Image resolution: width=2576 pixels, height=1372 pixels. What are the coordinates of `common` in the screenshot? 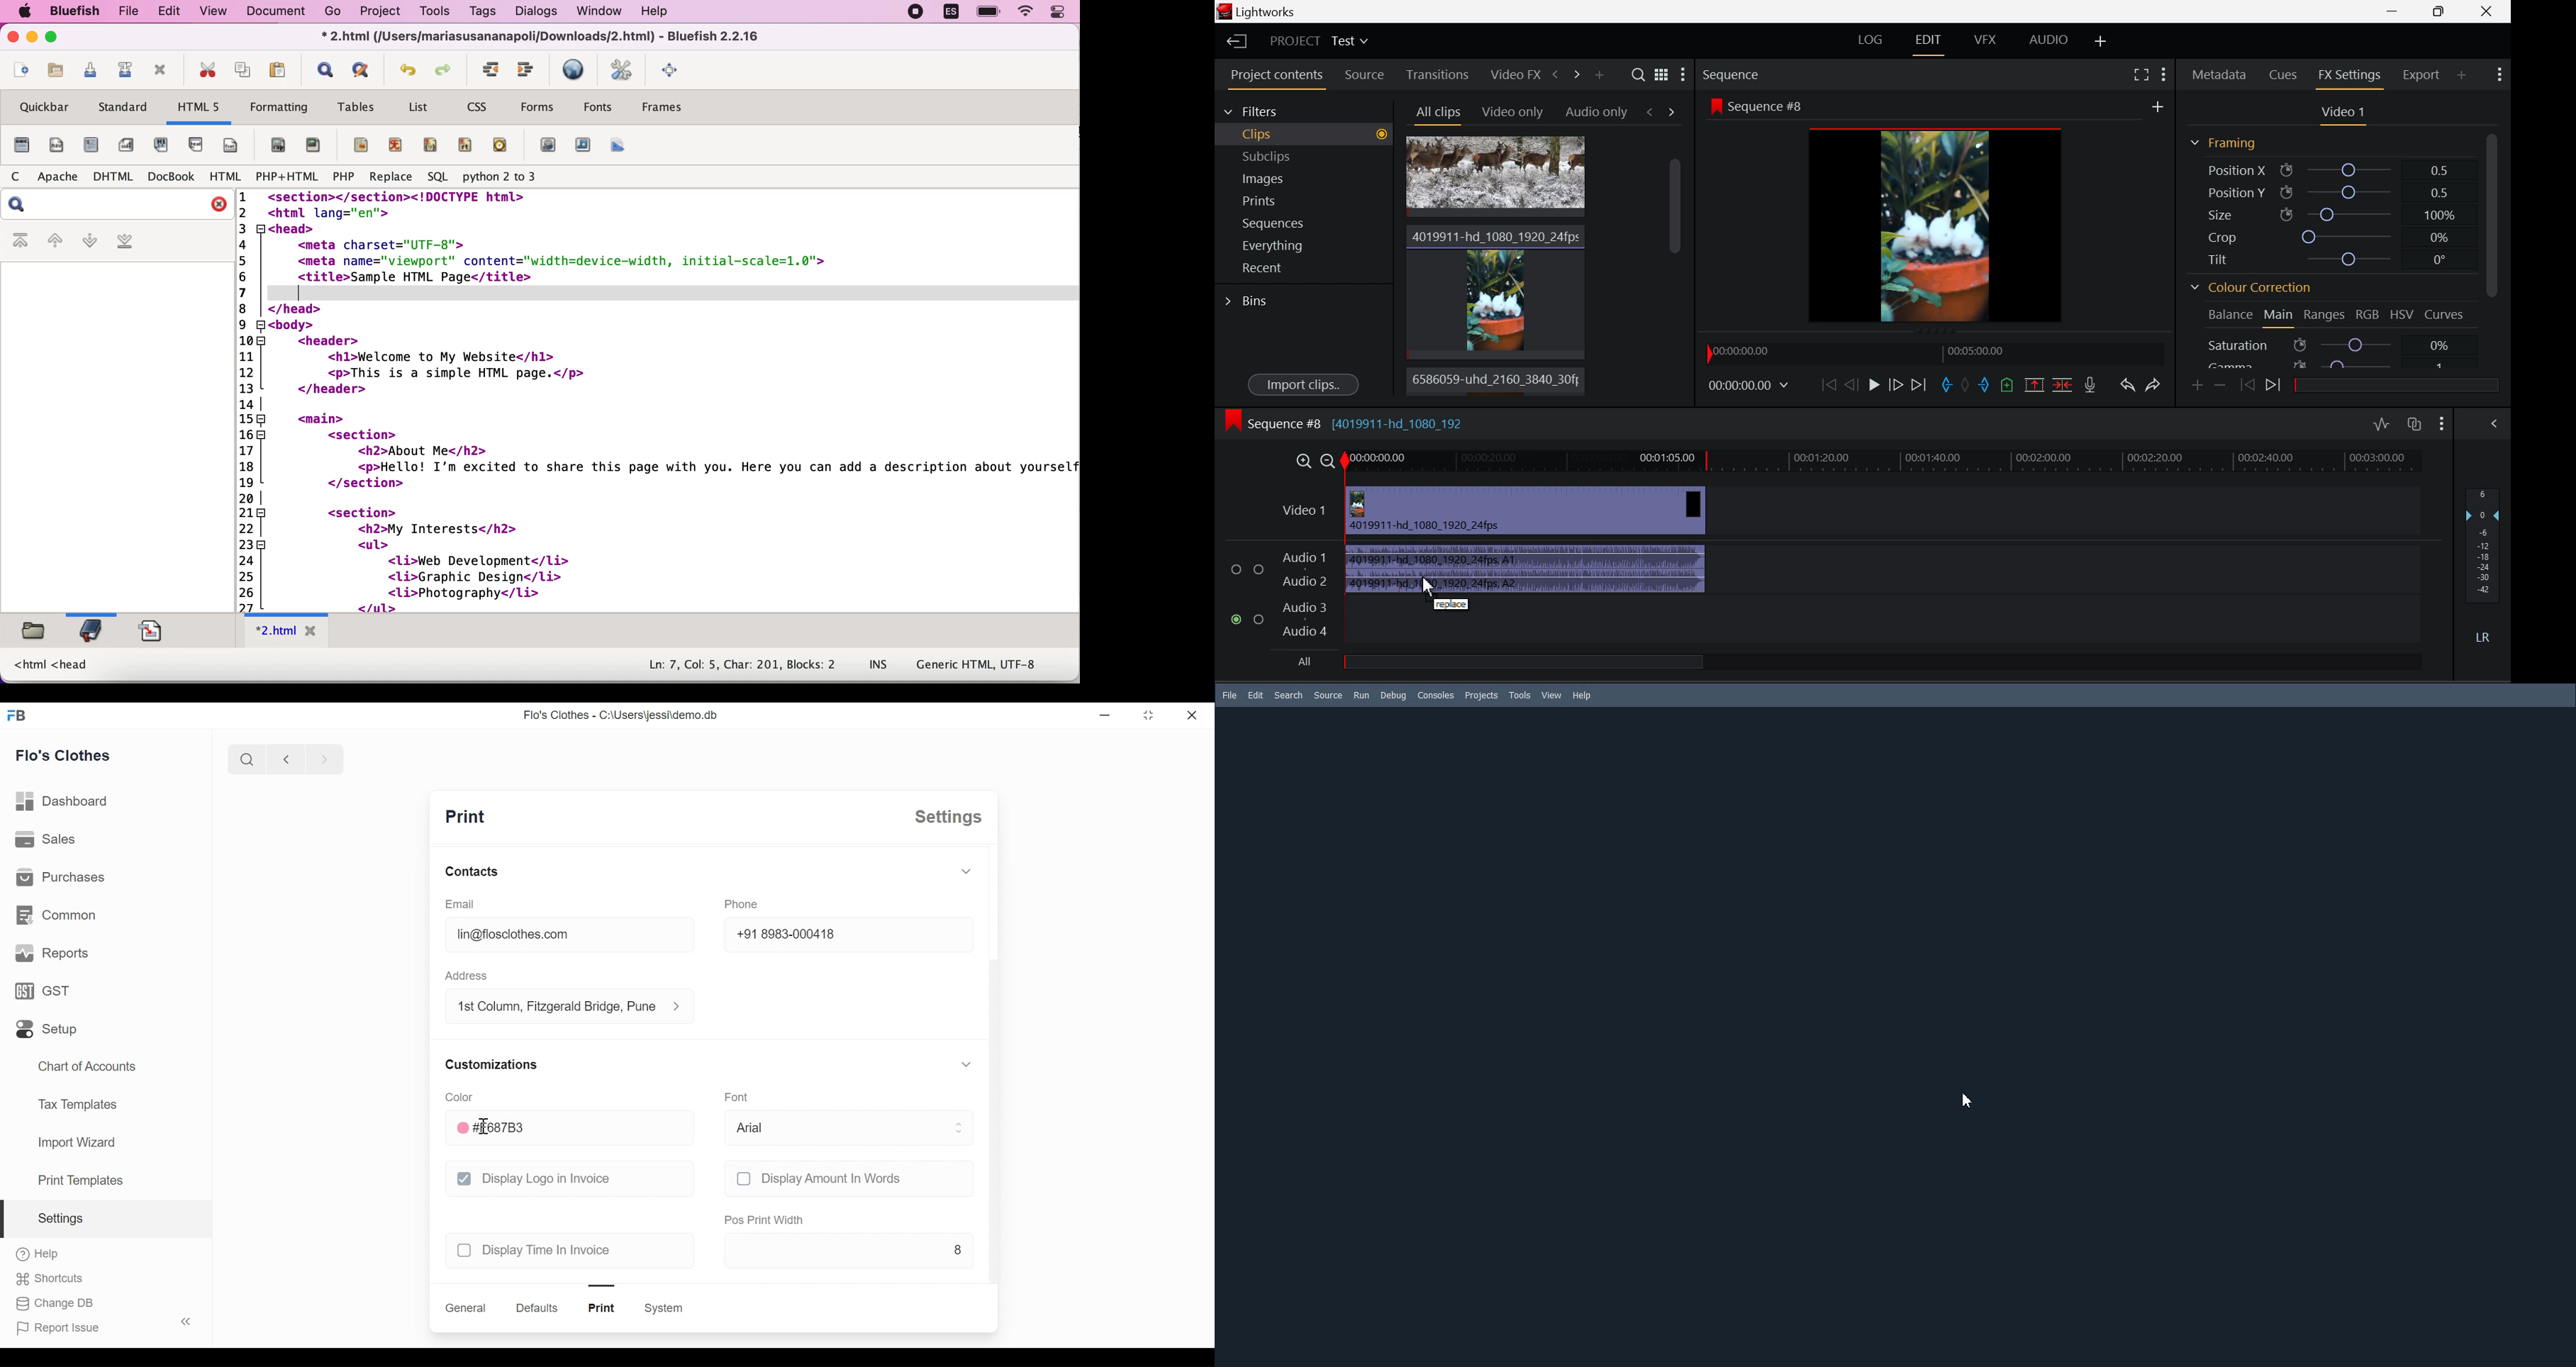 It's located at (56, 915).